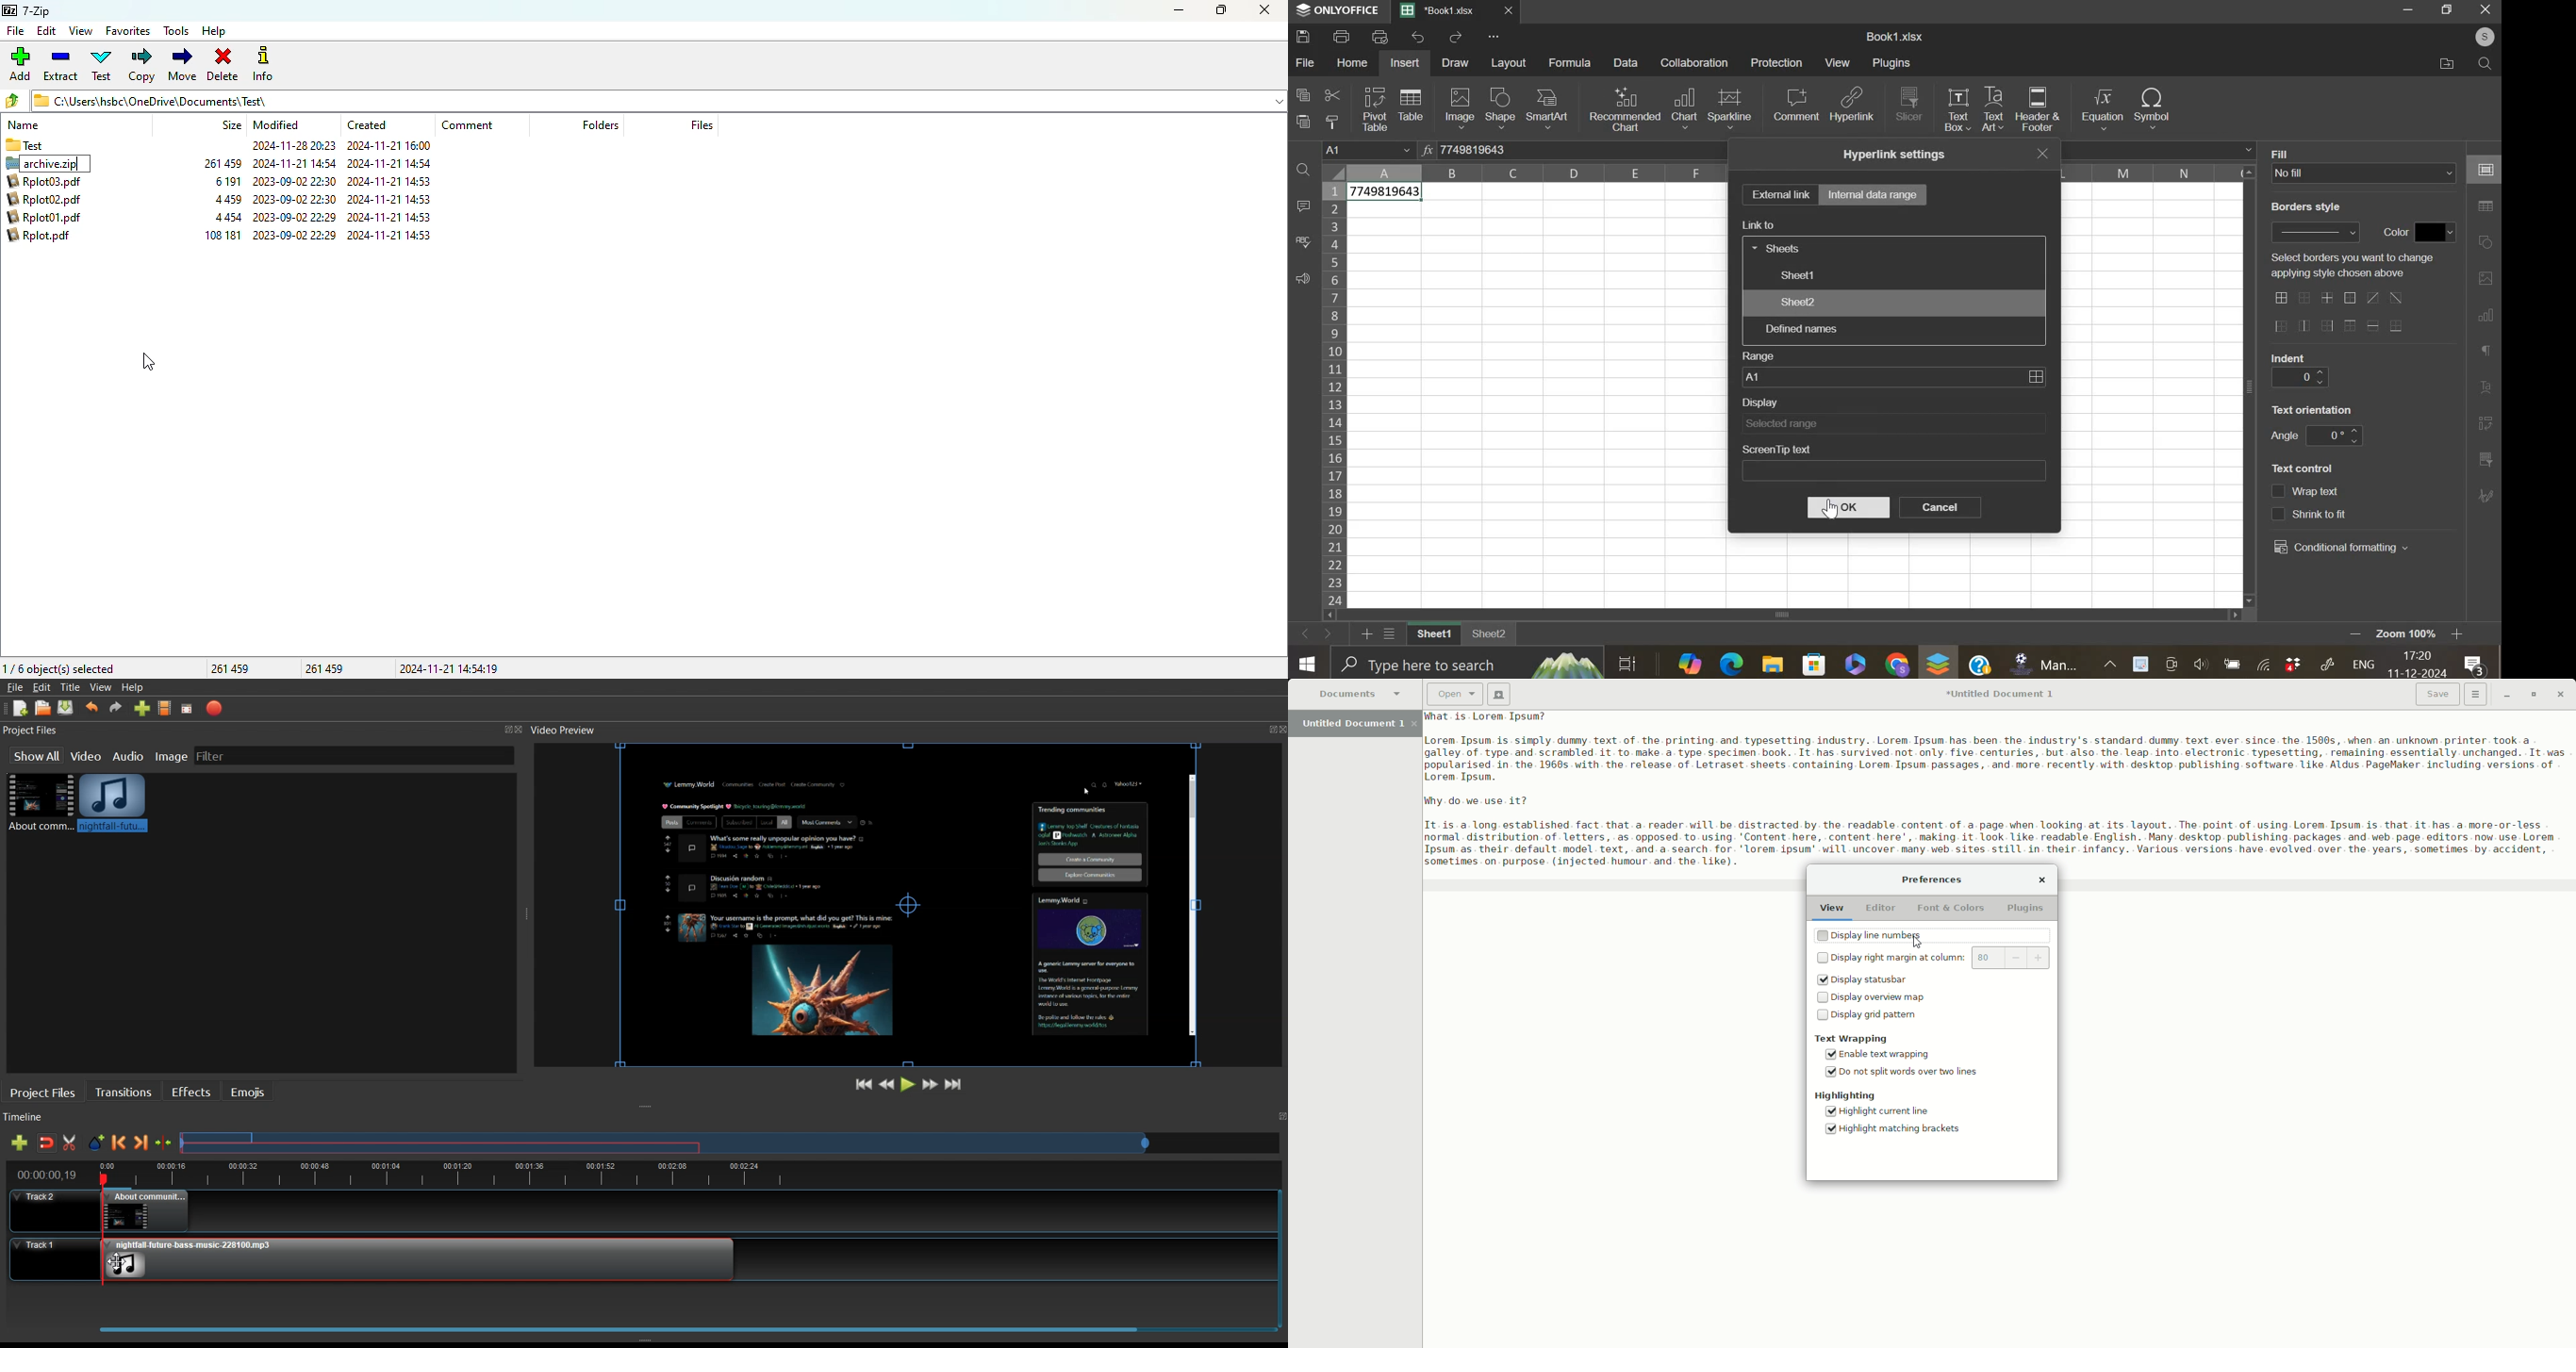 The image size is (2576, 1372). I want to click on Hyperlink Settings, so click(1891, 154).